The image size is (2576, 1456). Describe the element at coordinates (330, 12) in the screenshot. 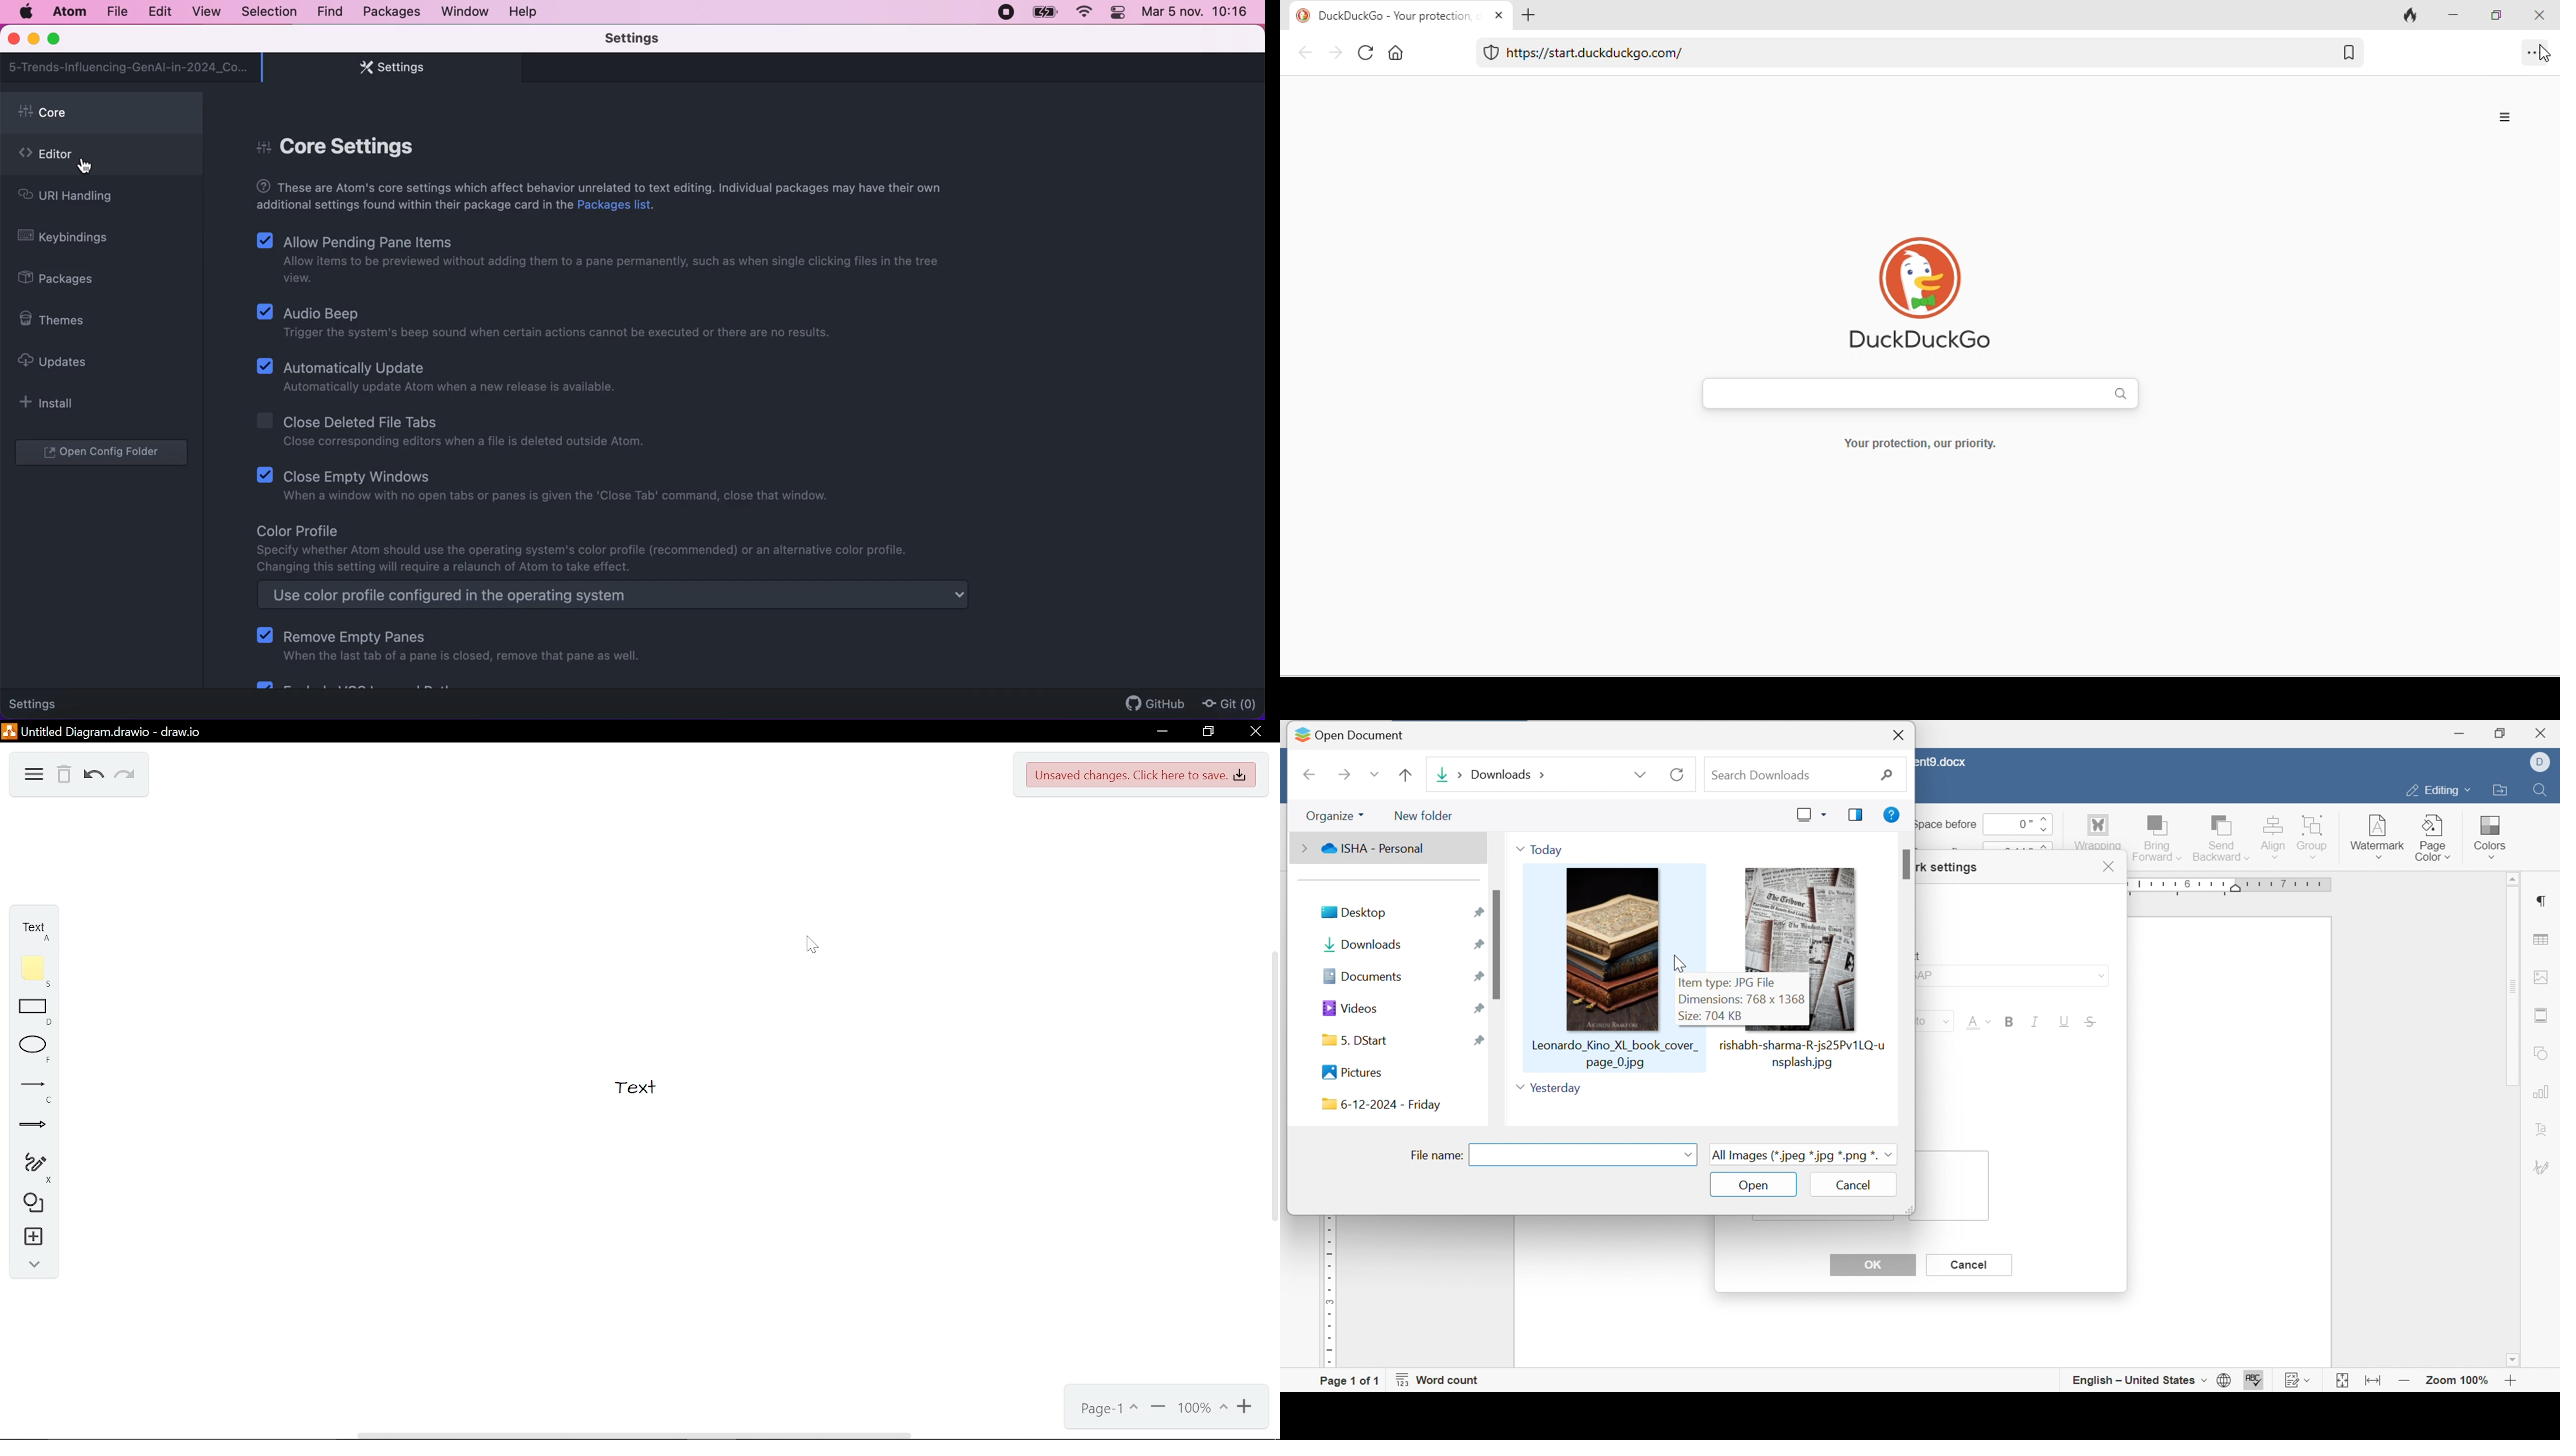

I see `find` at that location.